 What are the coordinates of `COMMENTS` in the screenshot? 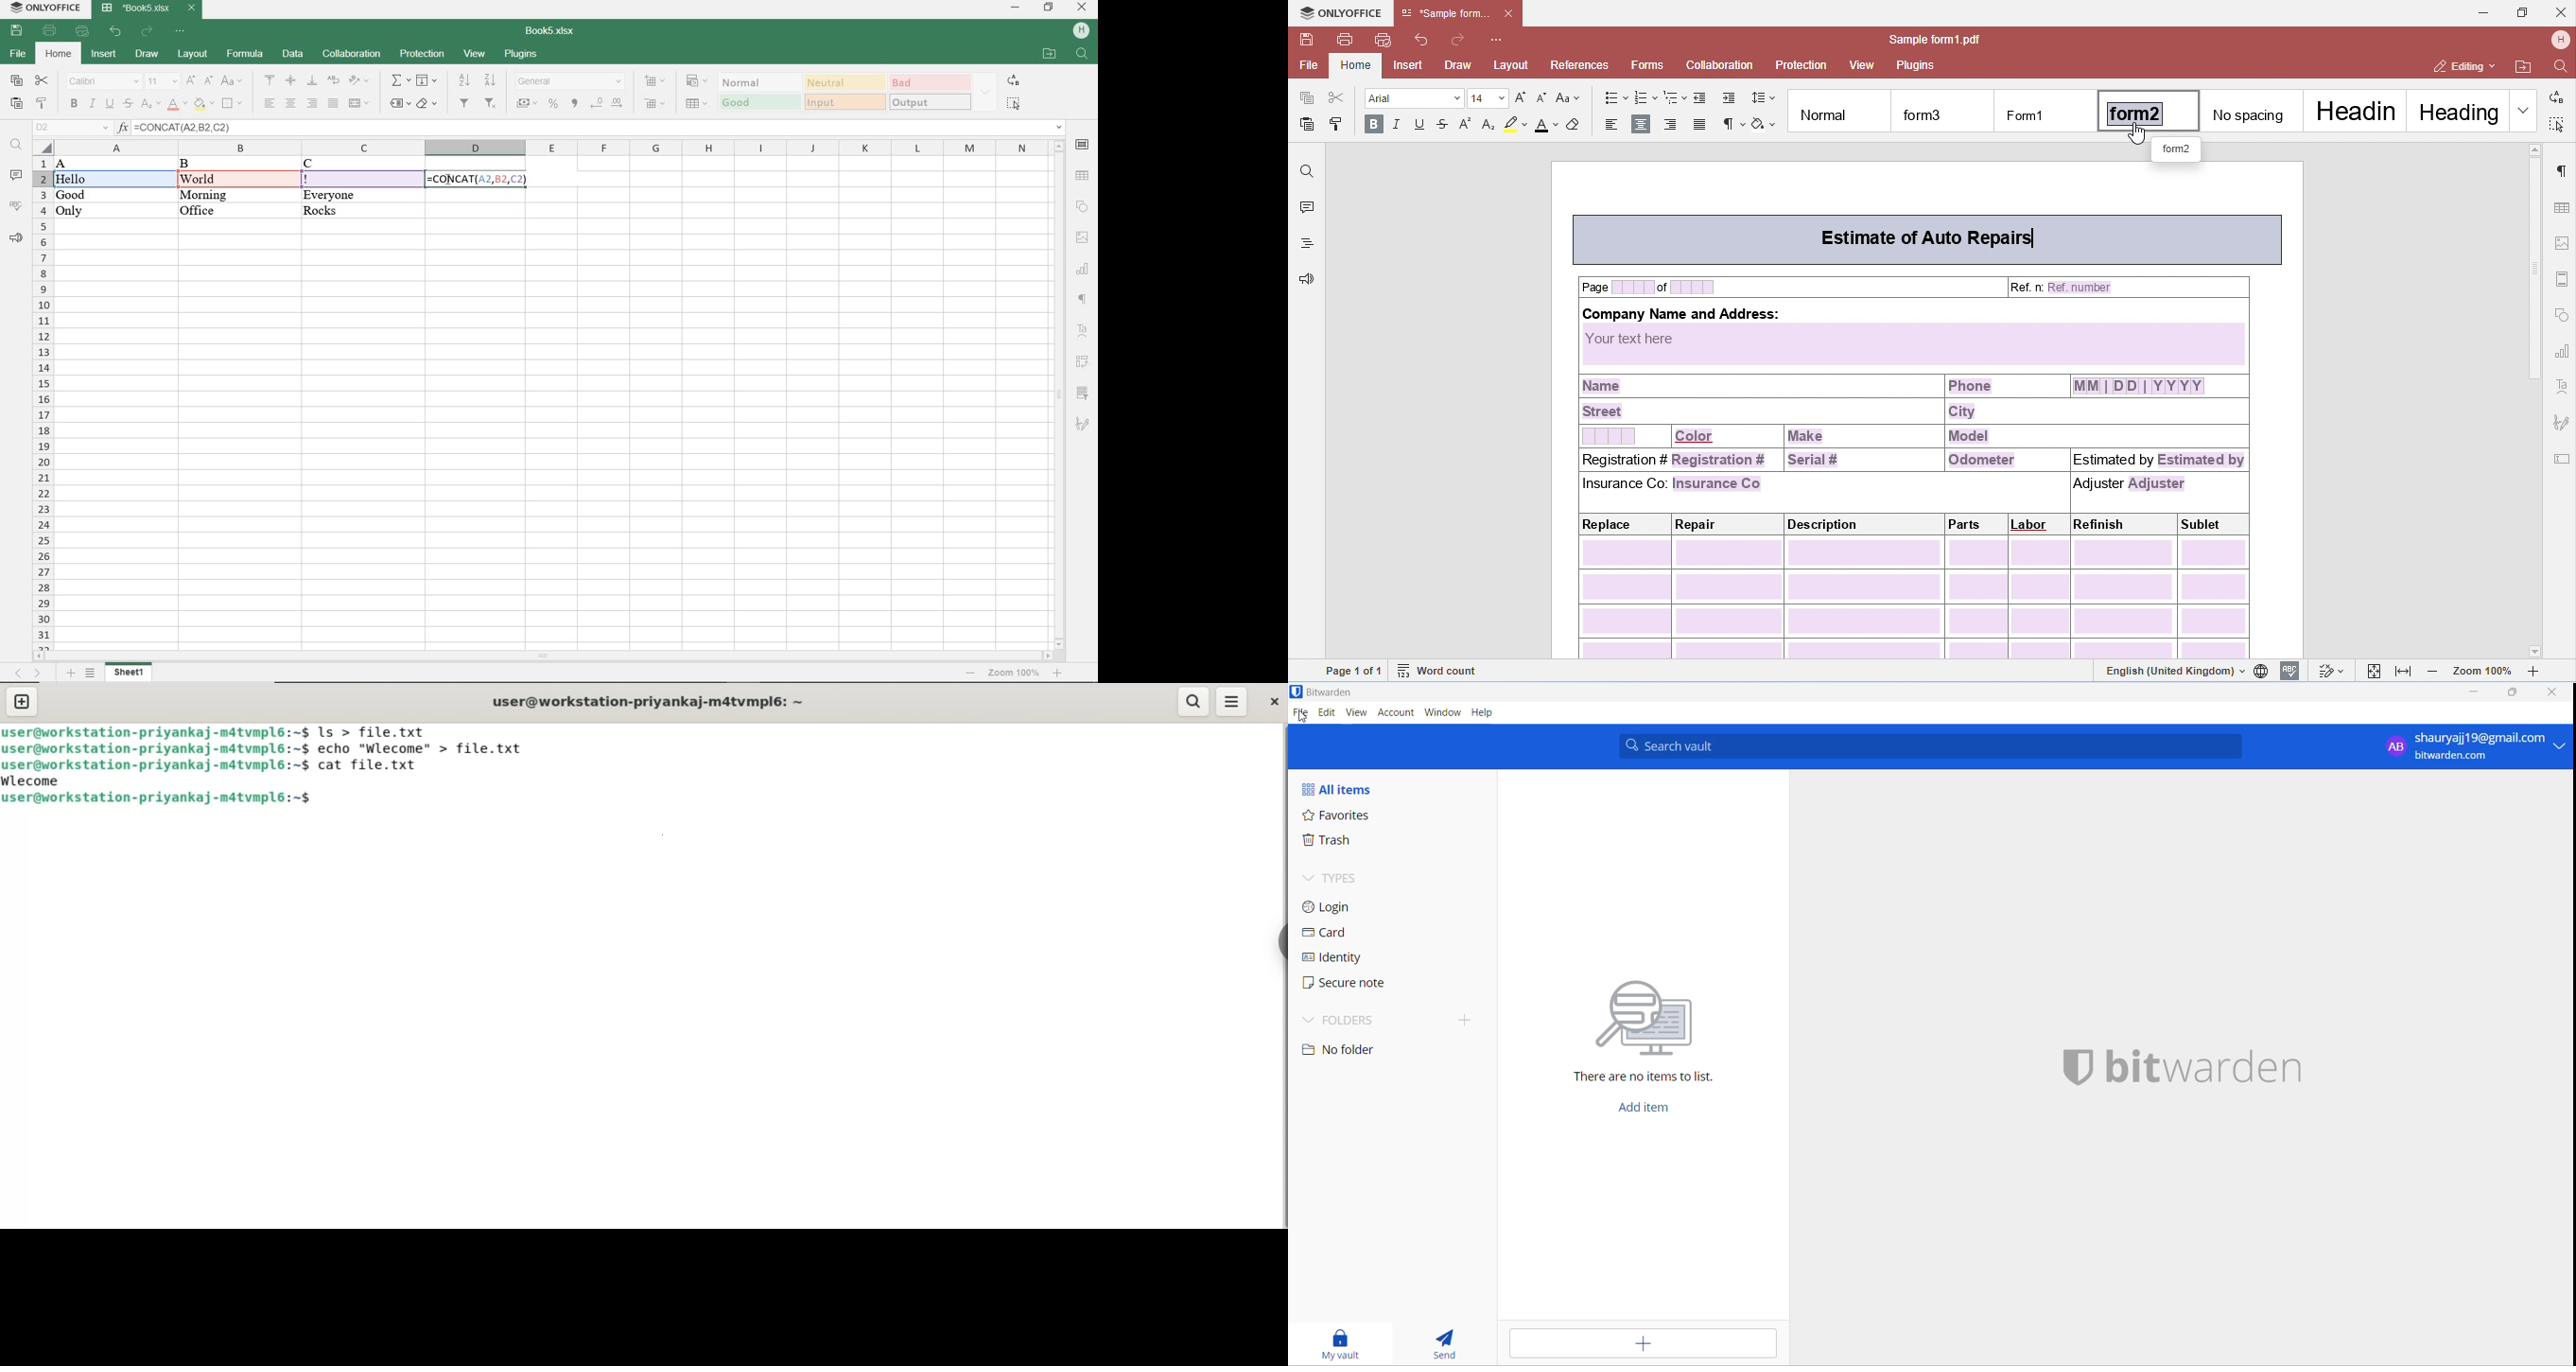 It's located at (15, 177).